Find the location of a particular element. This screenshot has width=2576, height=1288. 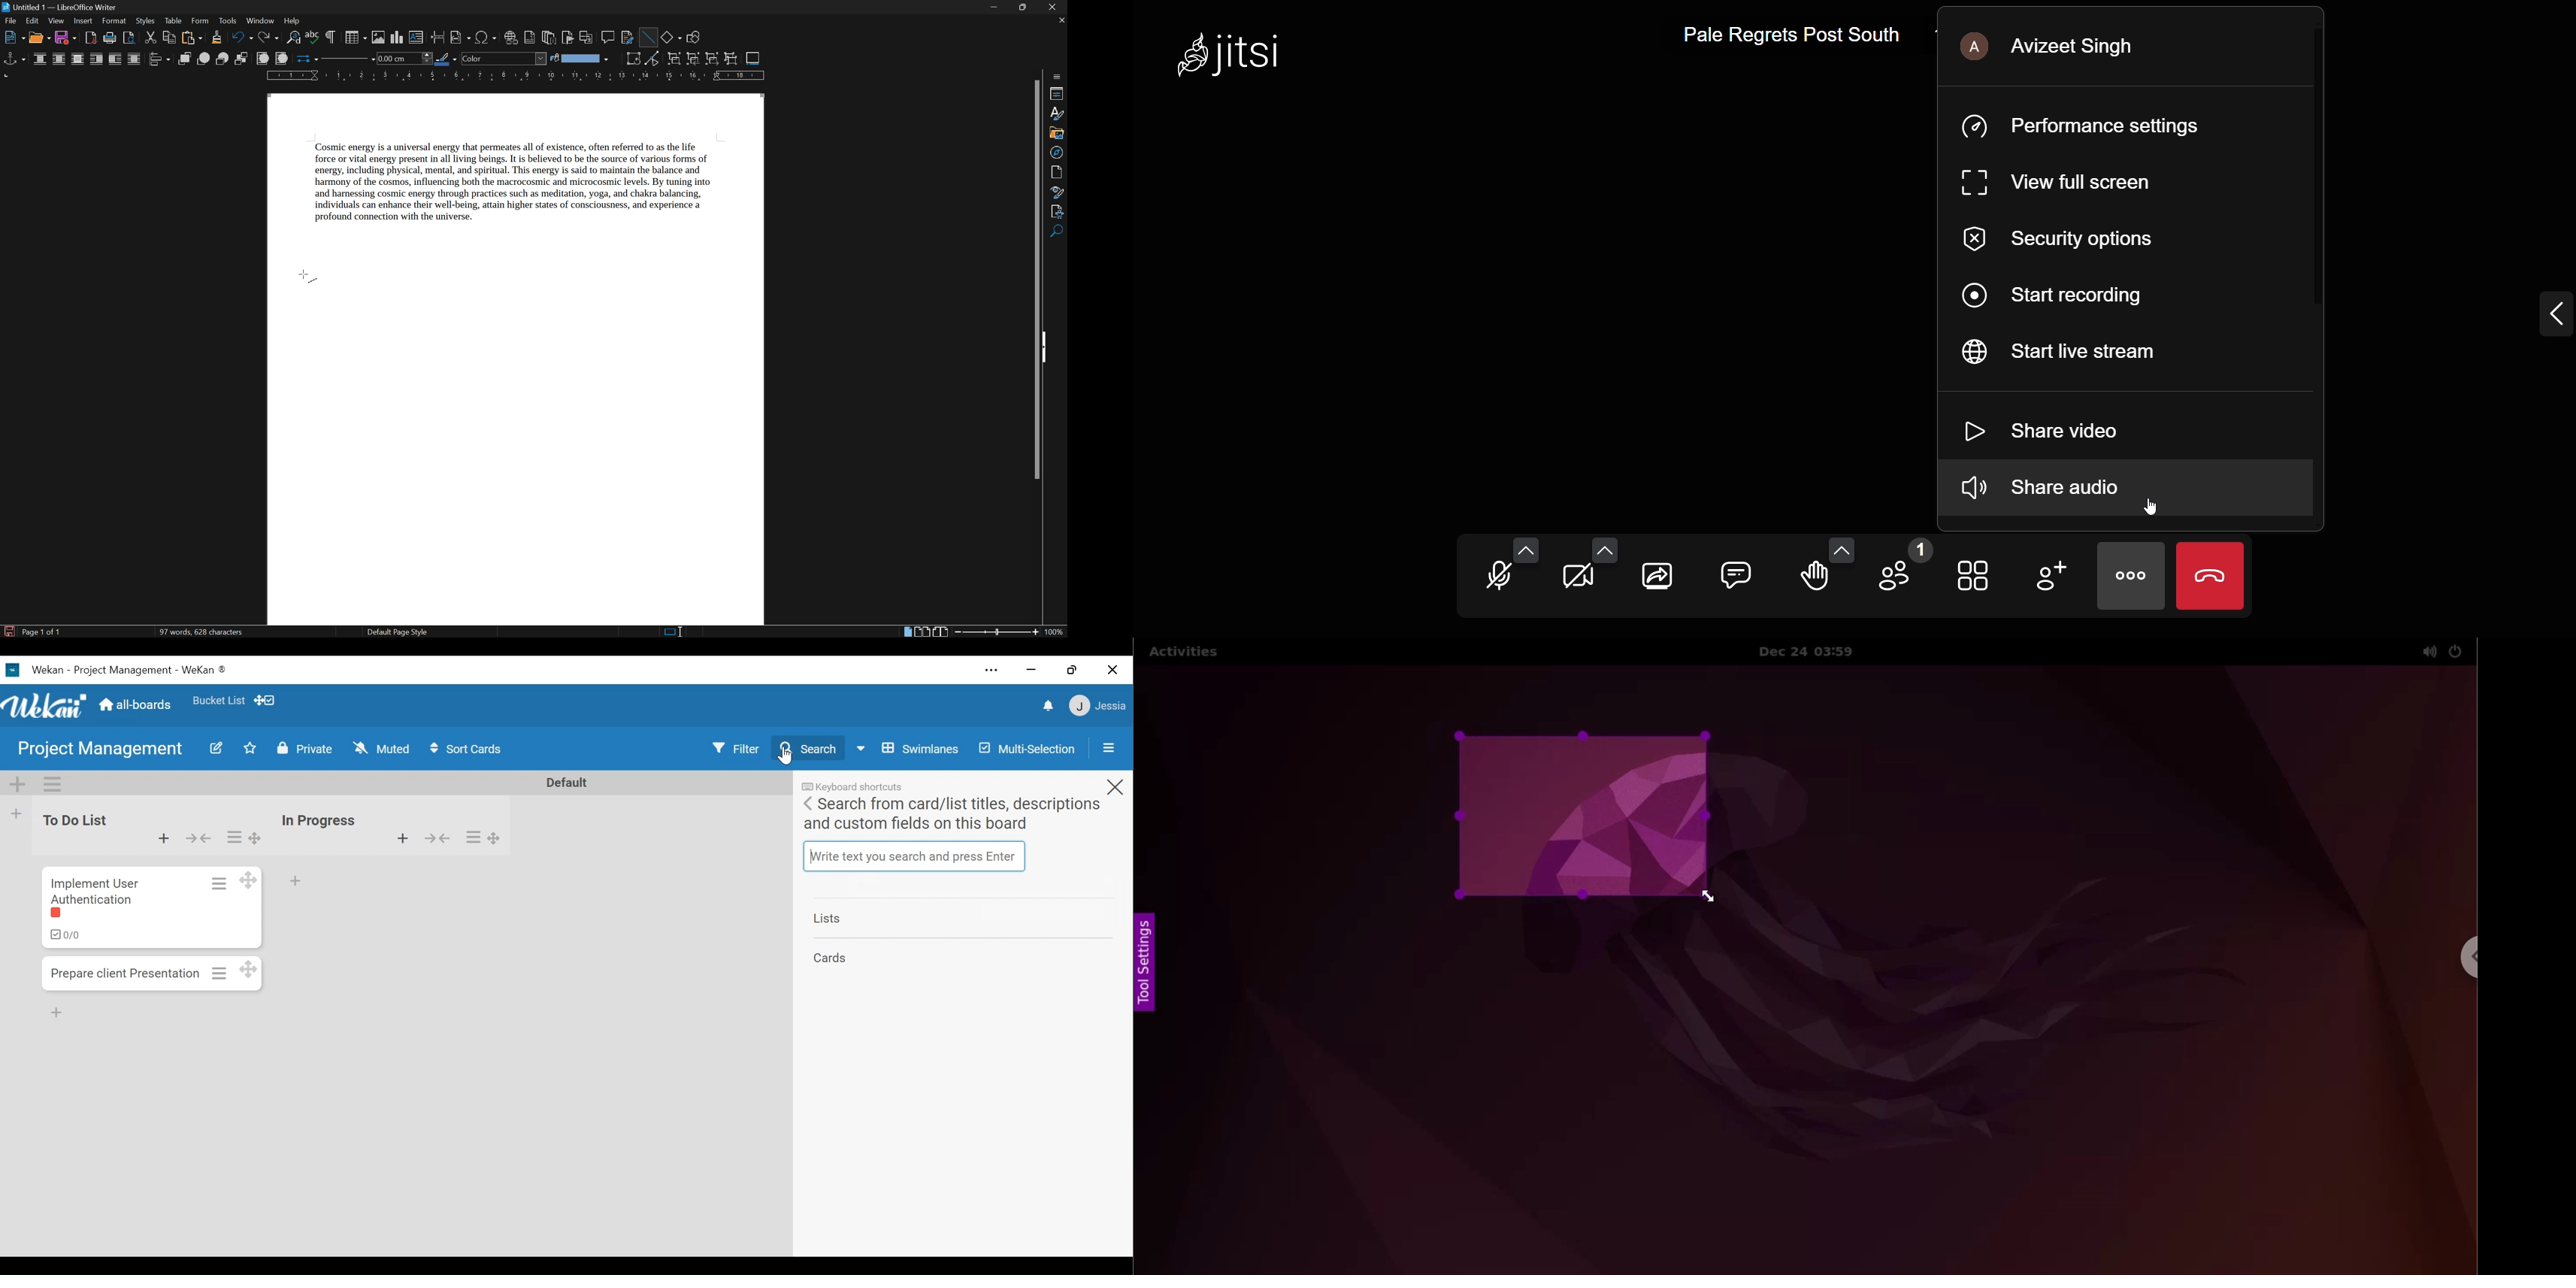

untitled1 - LibreOffice Writer is located at coordinates (59, 7).